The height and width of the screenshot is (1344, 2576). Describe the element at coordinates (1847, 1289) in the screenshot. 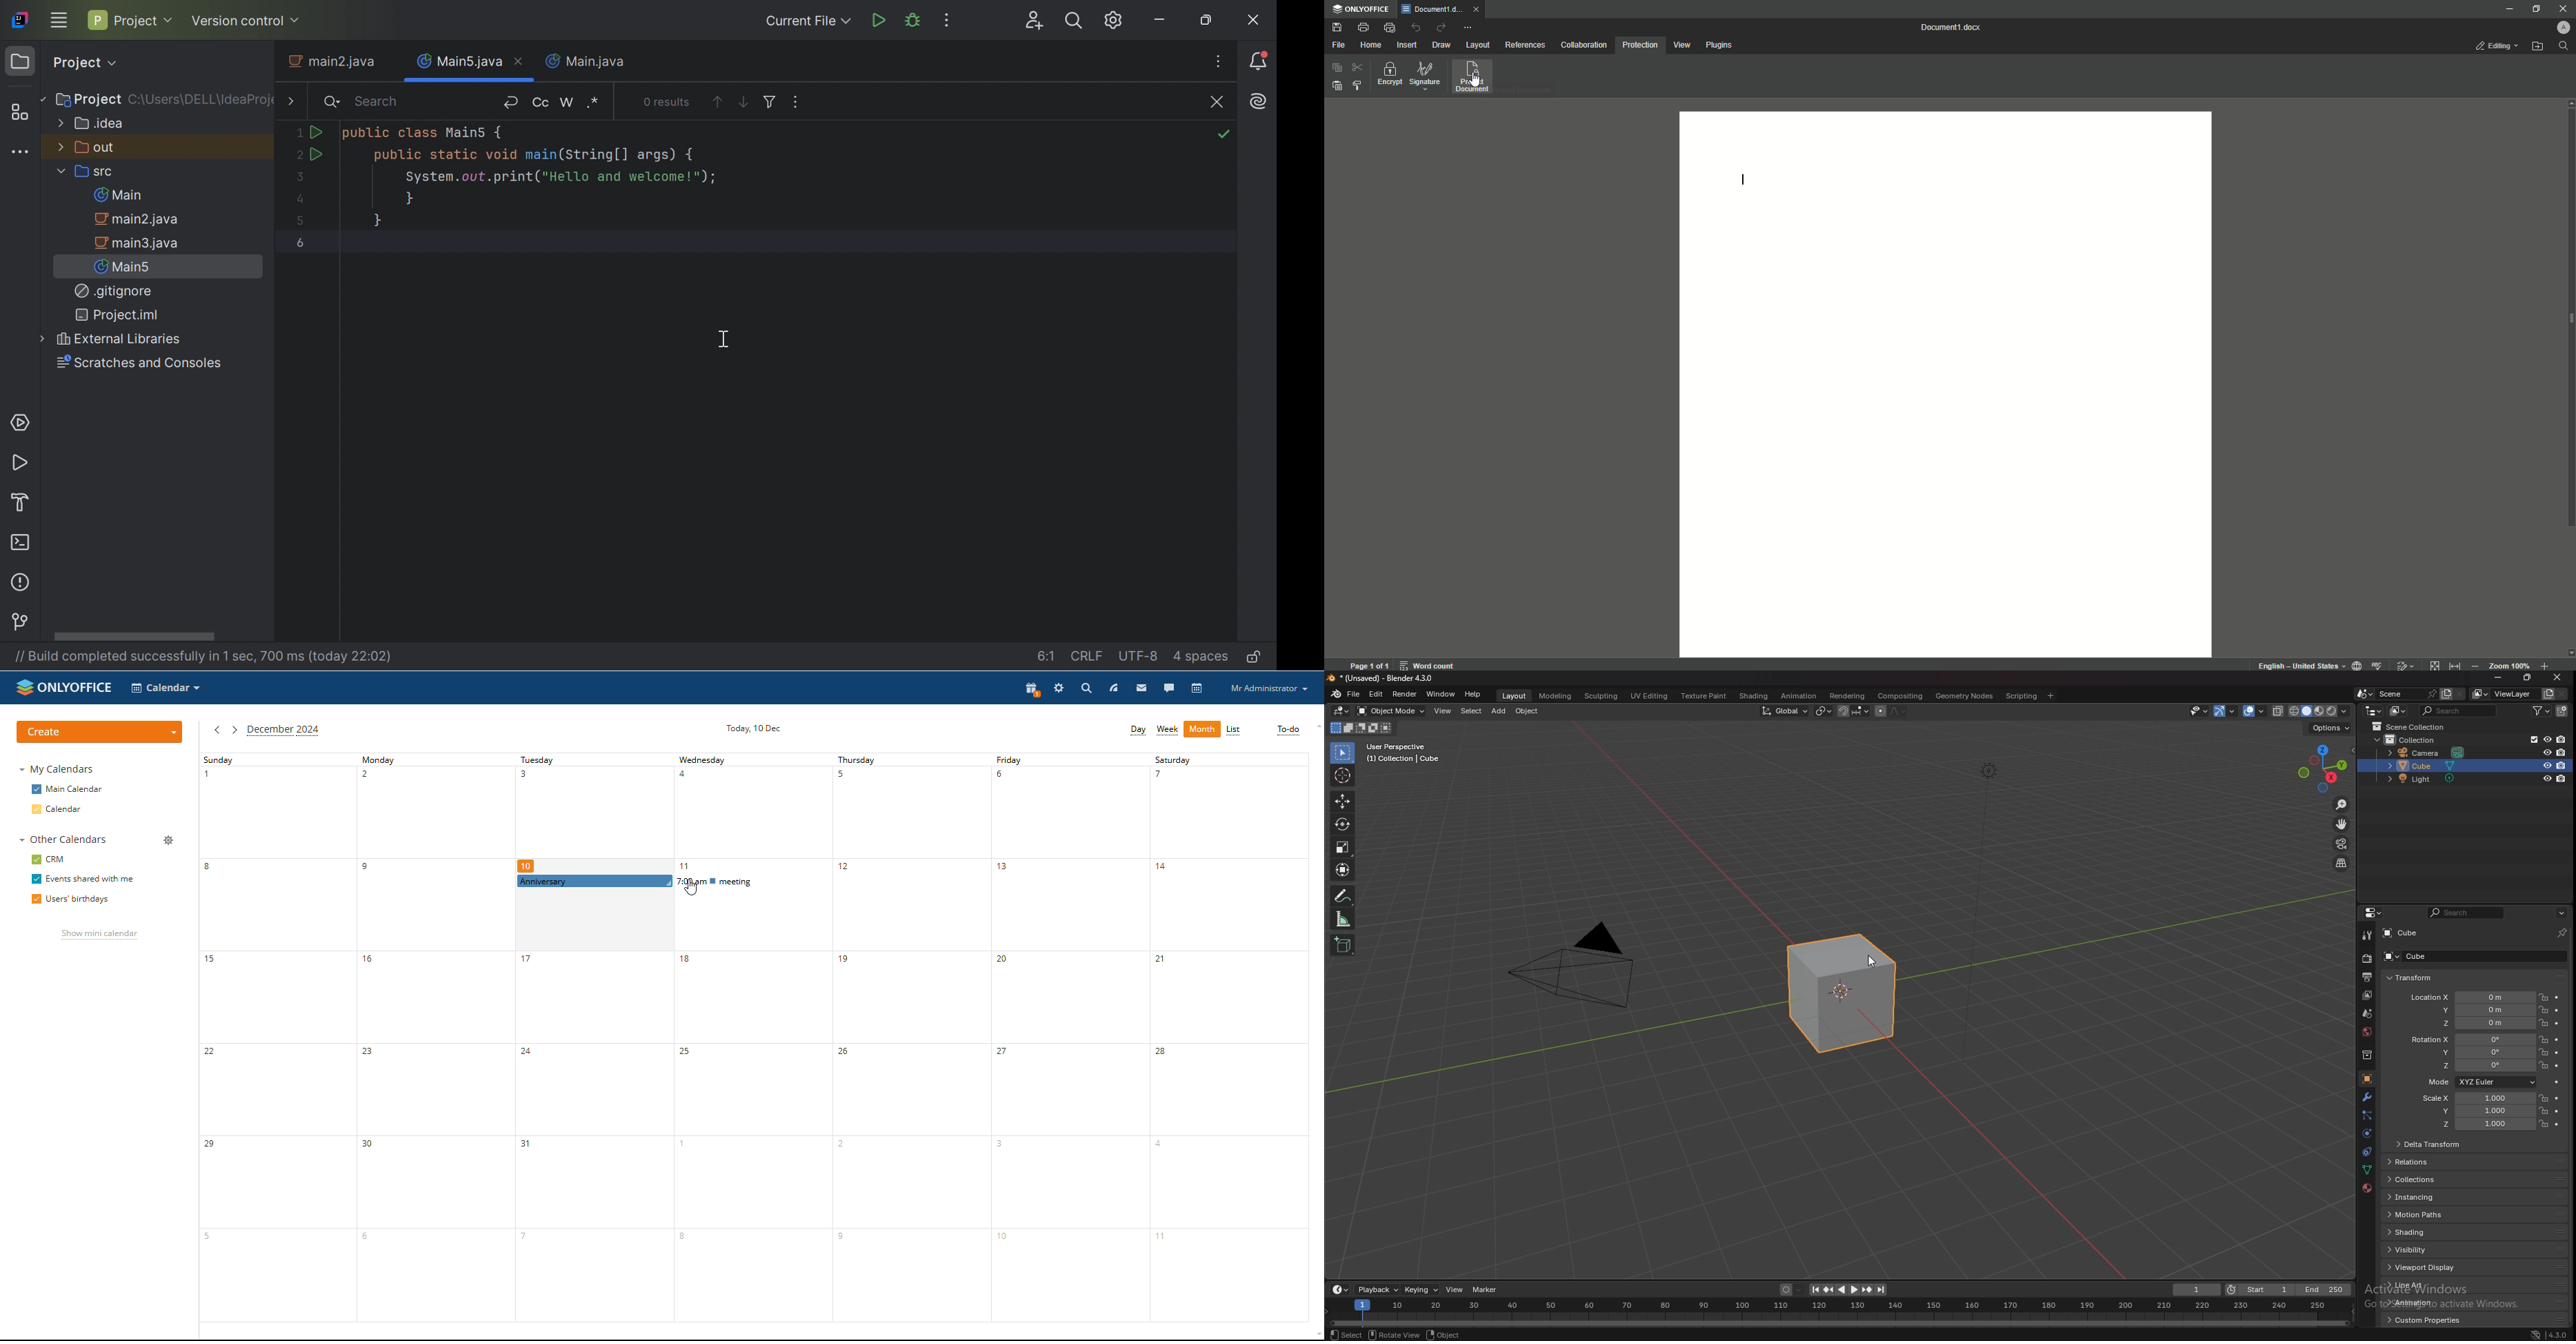

I see `play animation` at that location.